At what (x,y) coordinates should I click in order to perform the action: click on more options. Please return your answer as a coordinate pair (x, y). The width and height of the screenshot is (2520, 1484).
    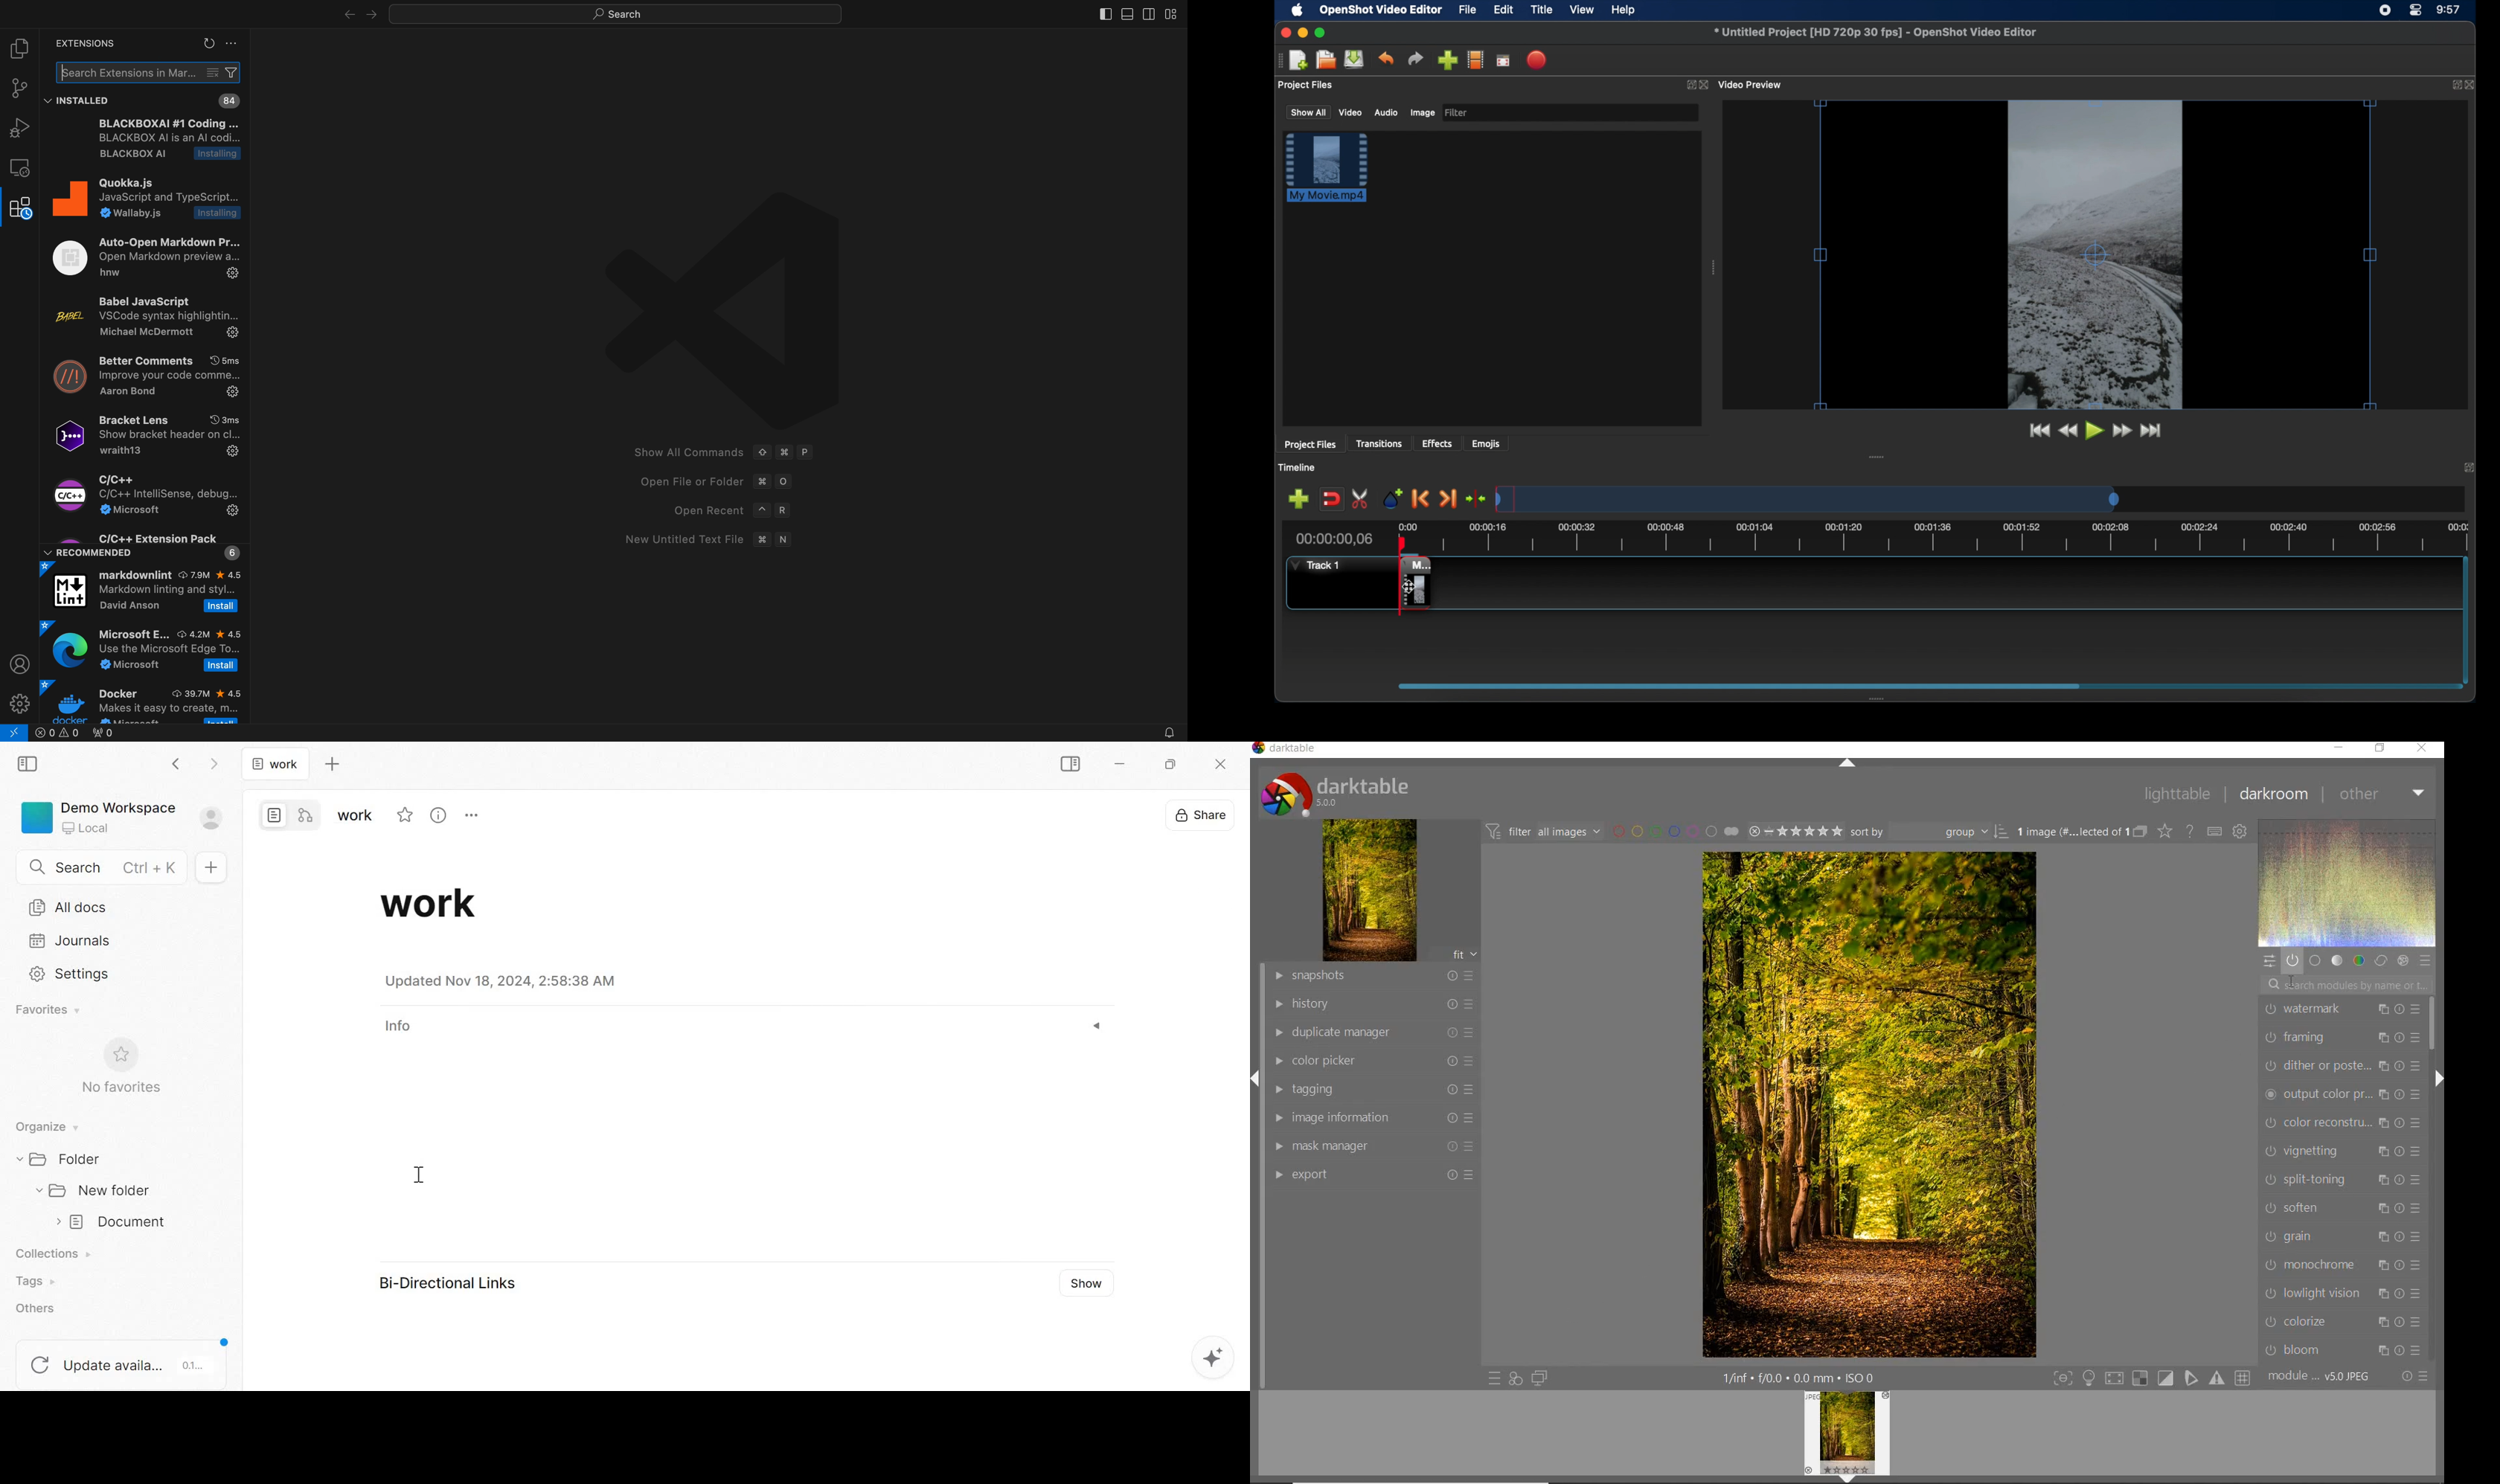
    Looking at the image, I should click on (477, 815).